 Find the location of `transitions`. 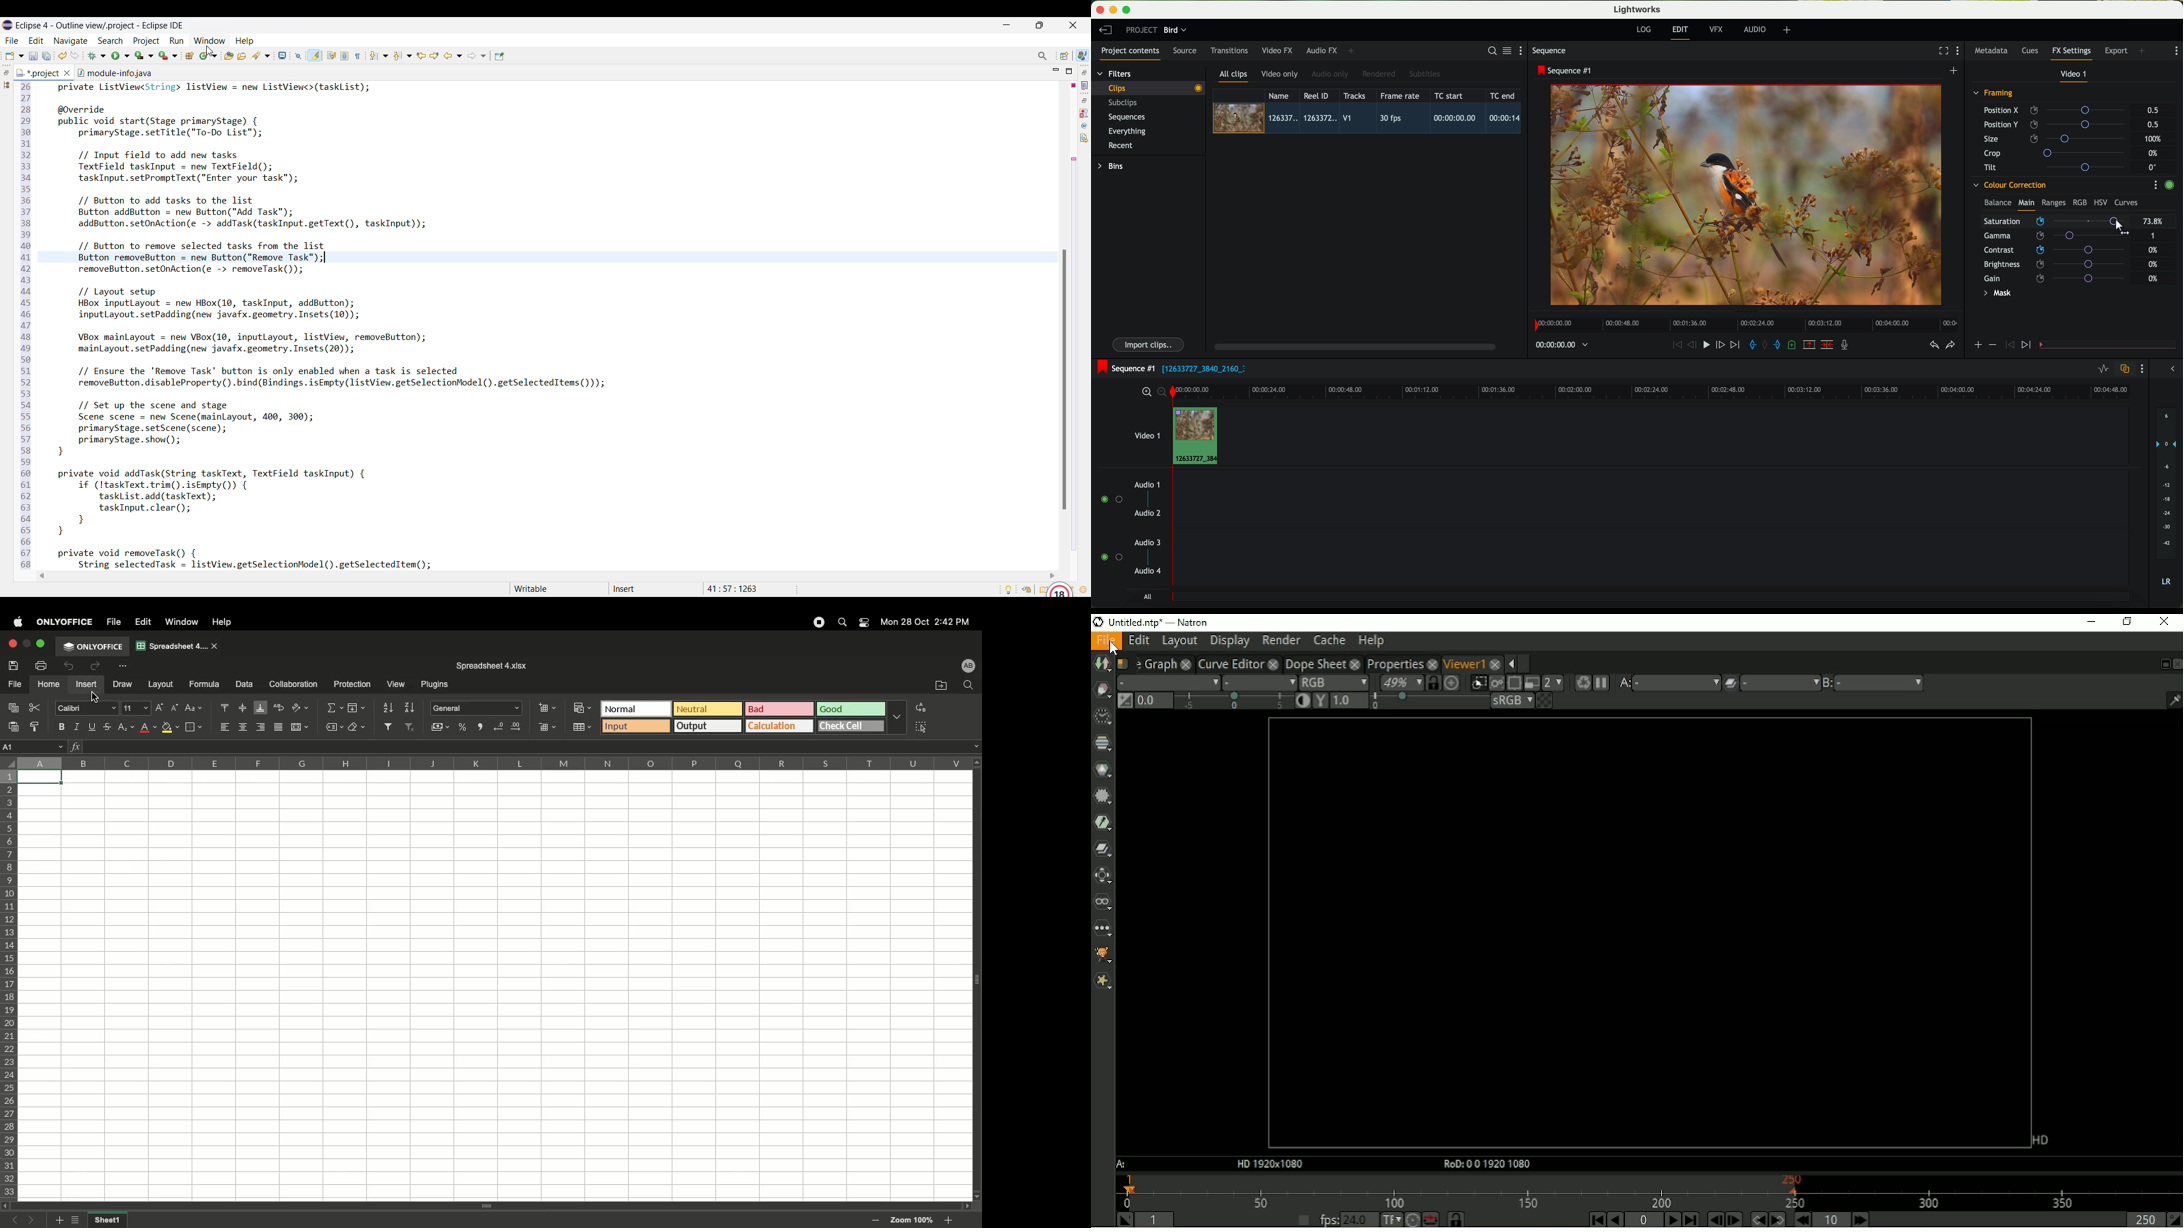

transitions is located at coordinates (1229, 51).